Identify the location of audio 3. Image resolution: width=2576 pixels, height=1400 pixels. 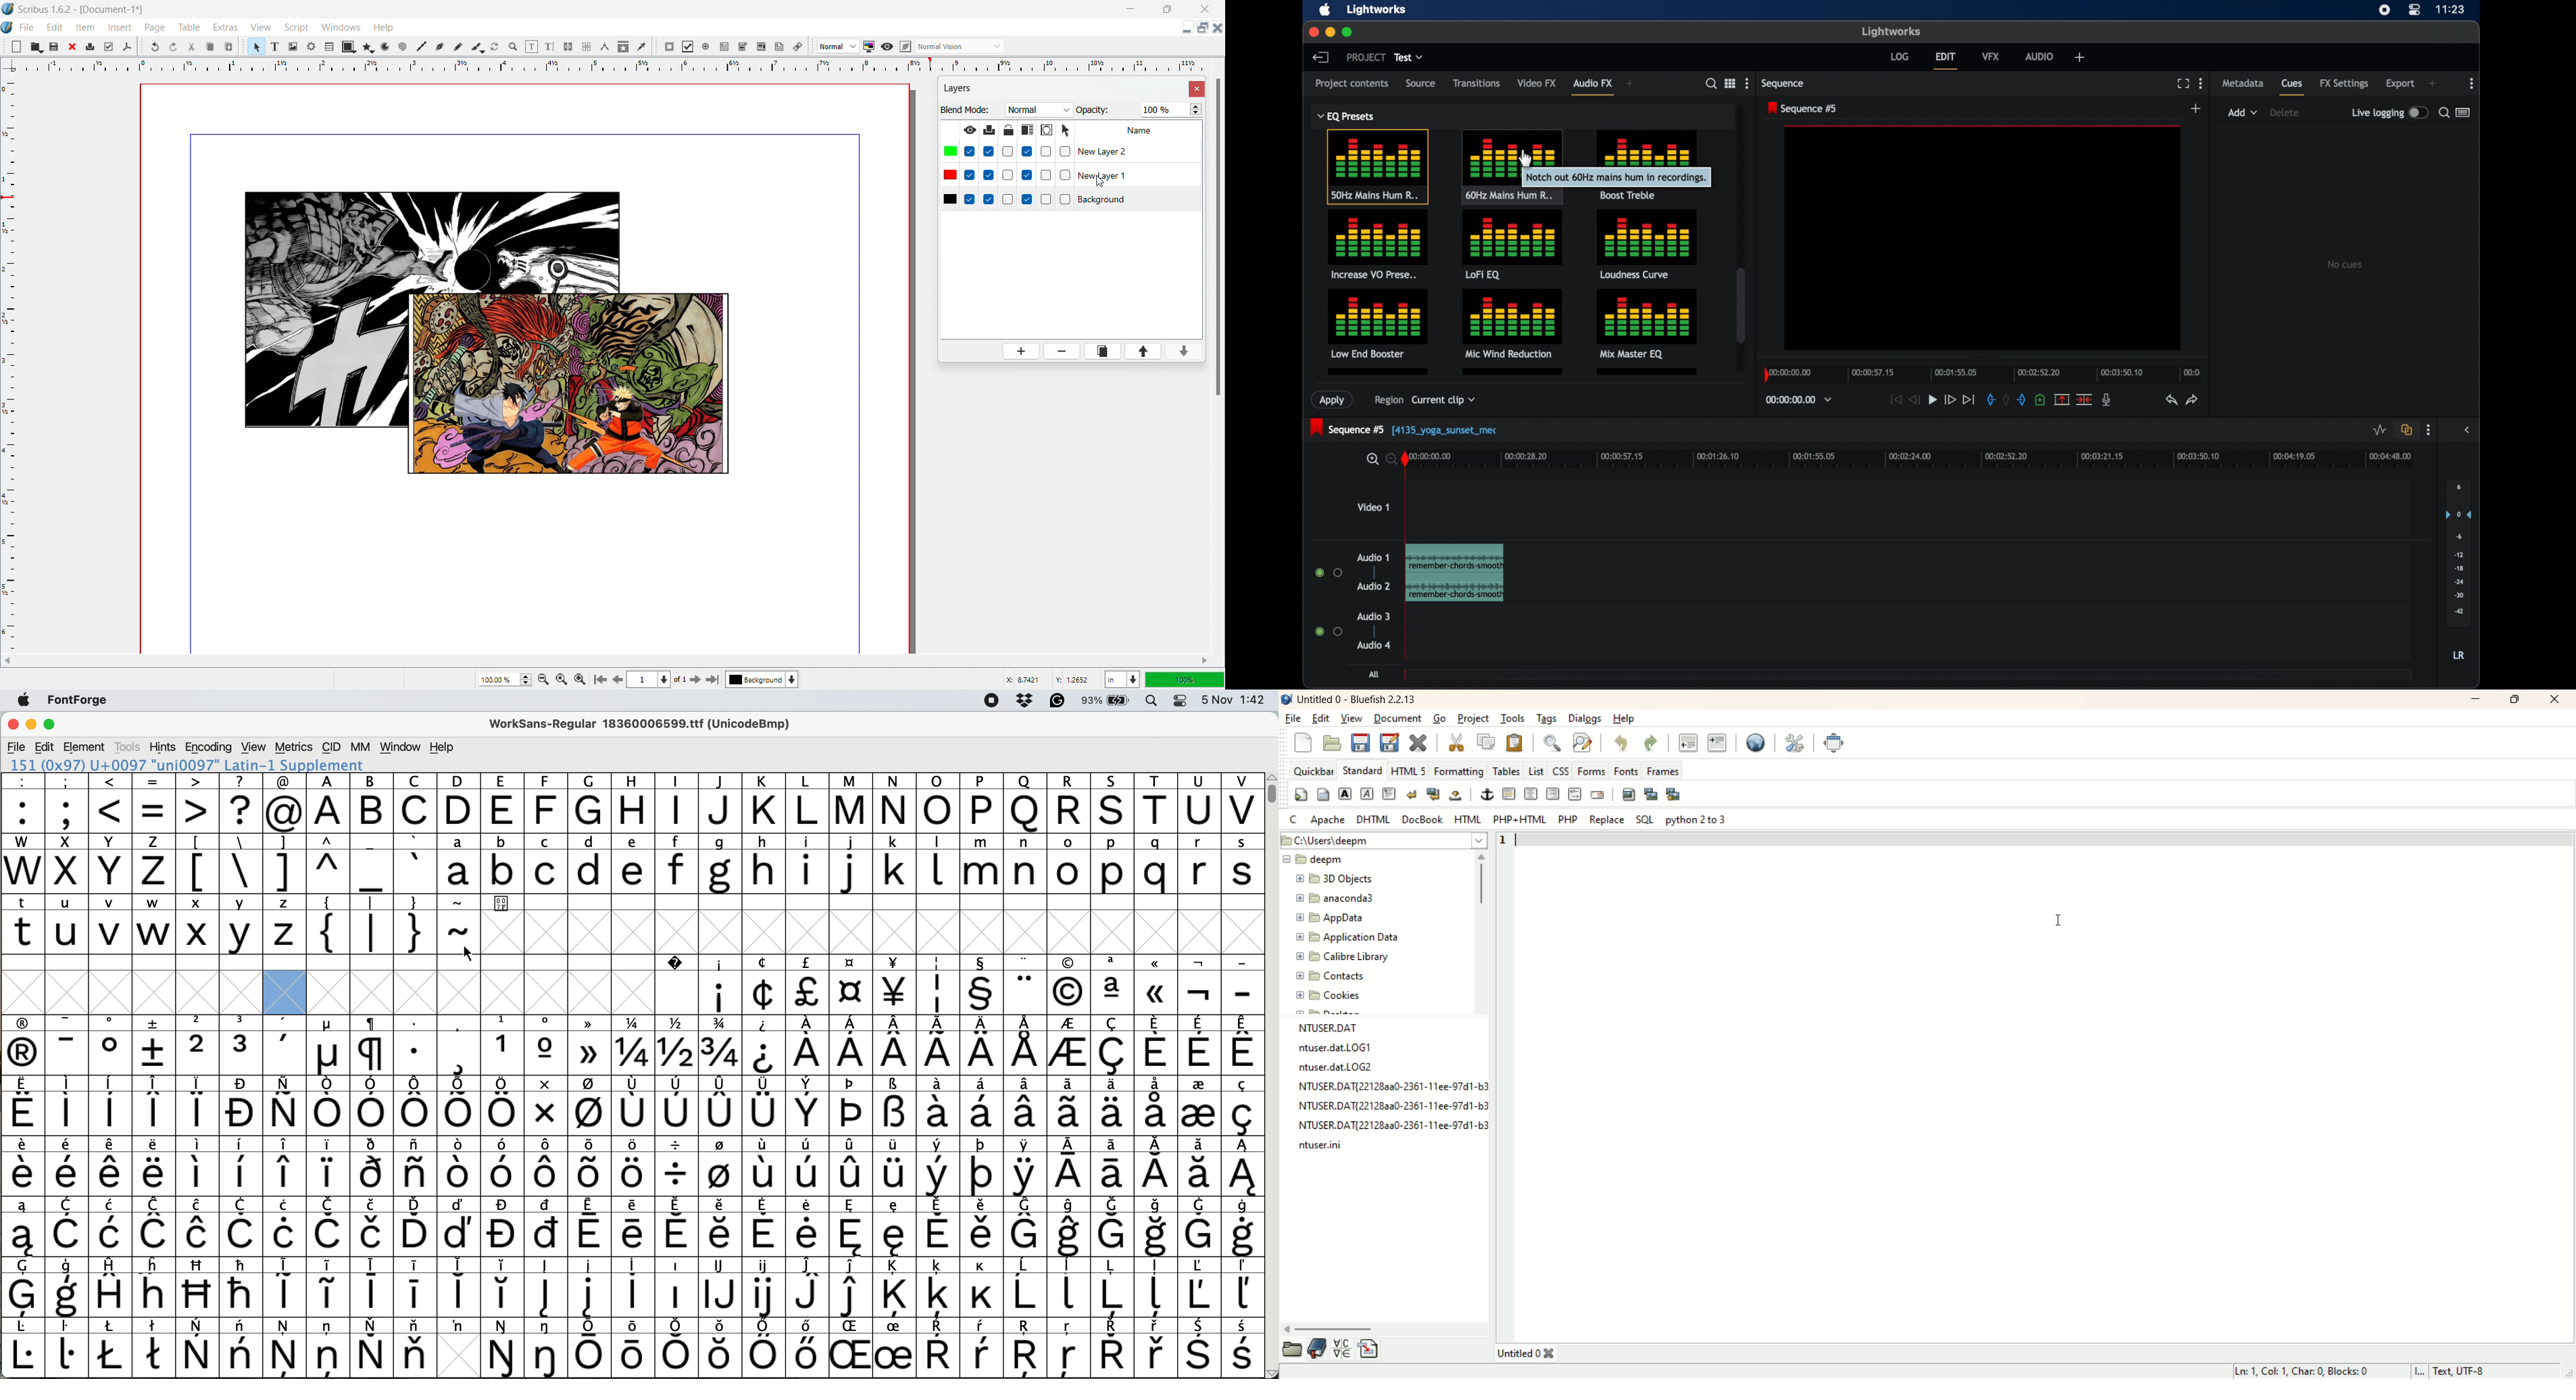
(1373, 617).